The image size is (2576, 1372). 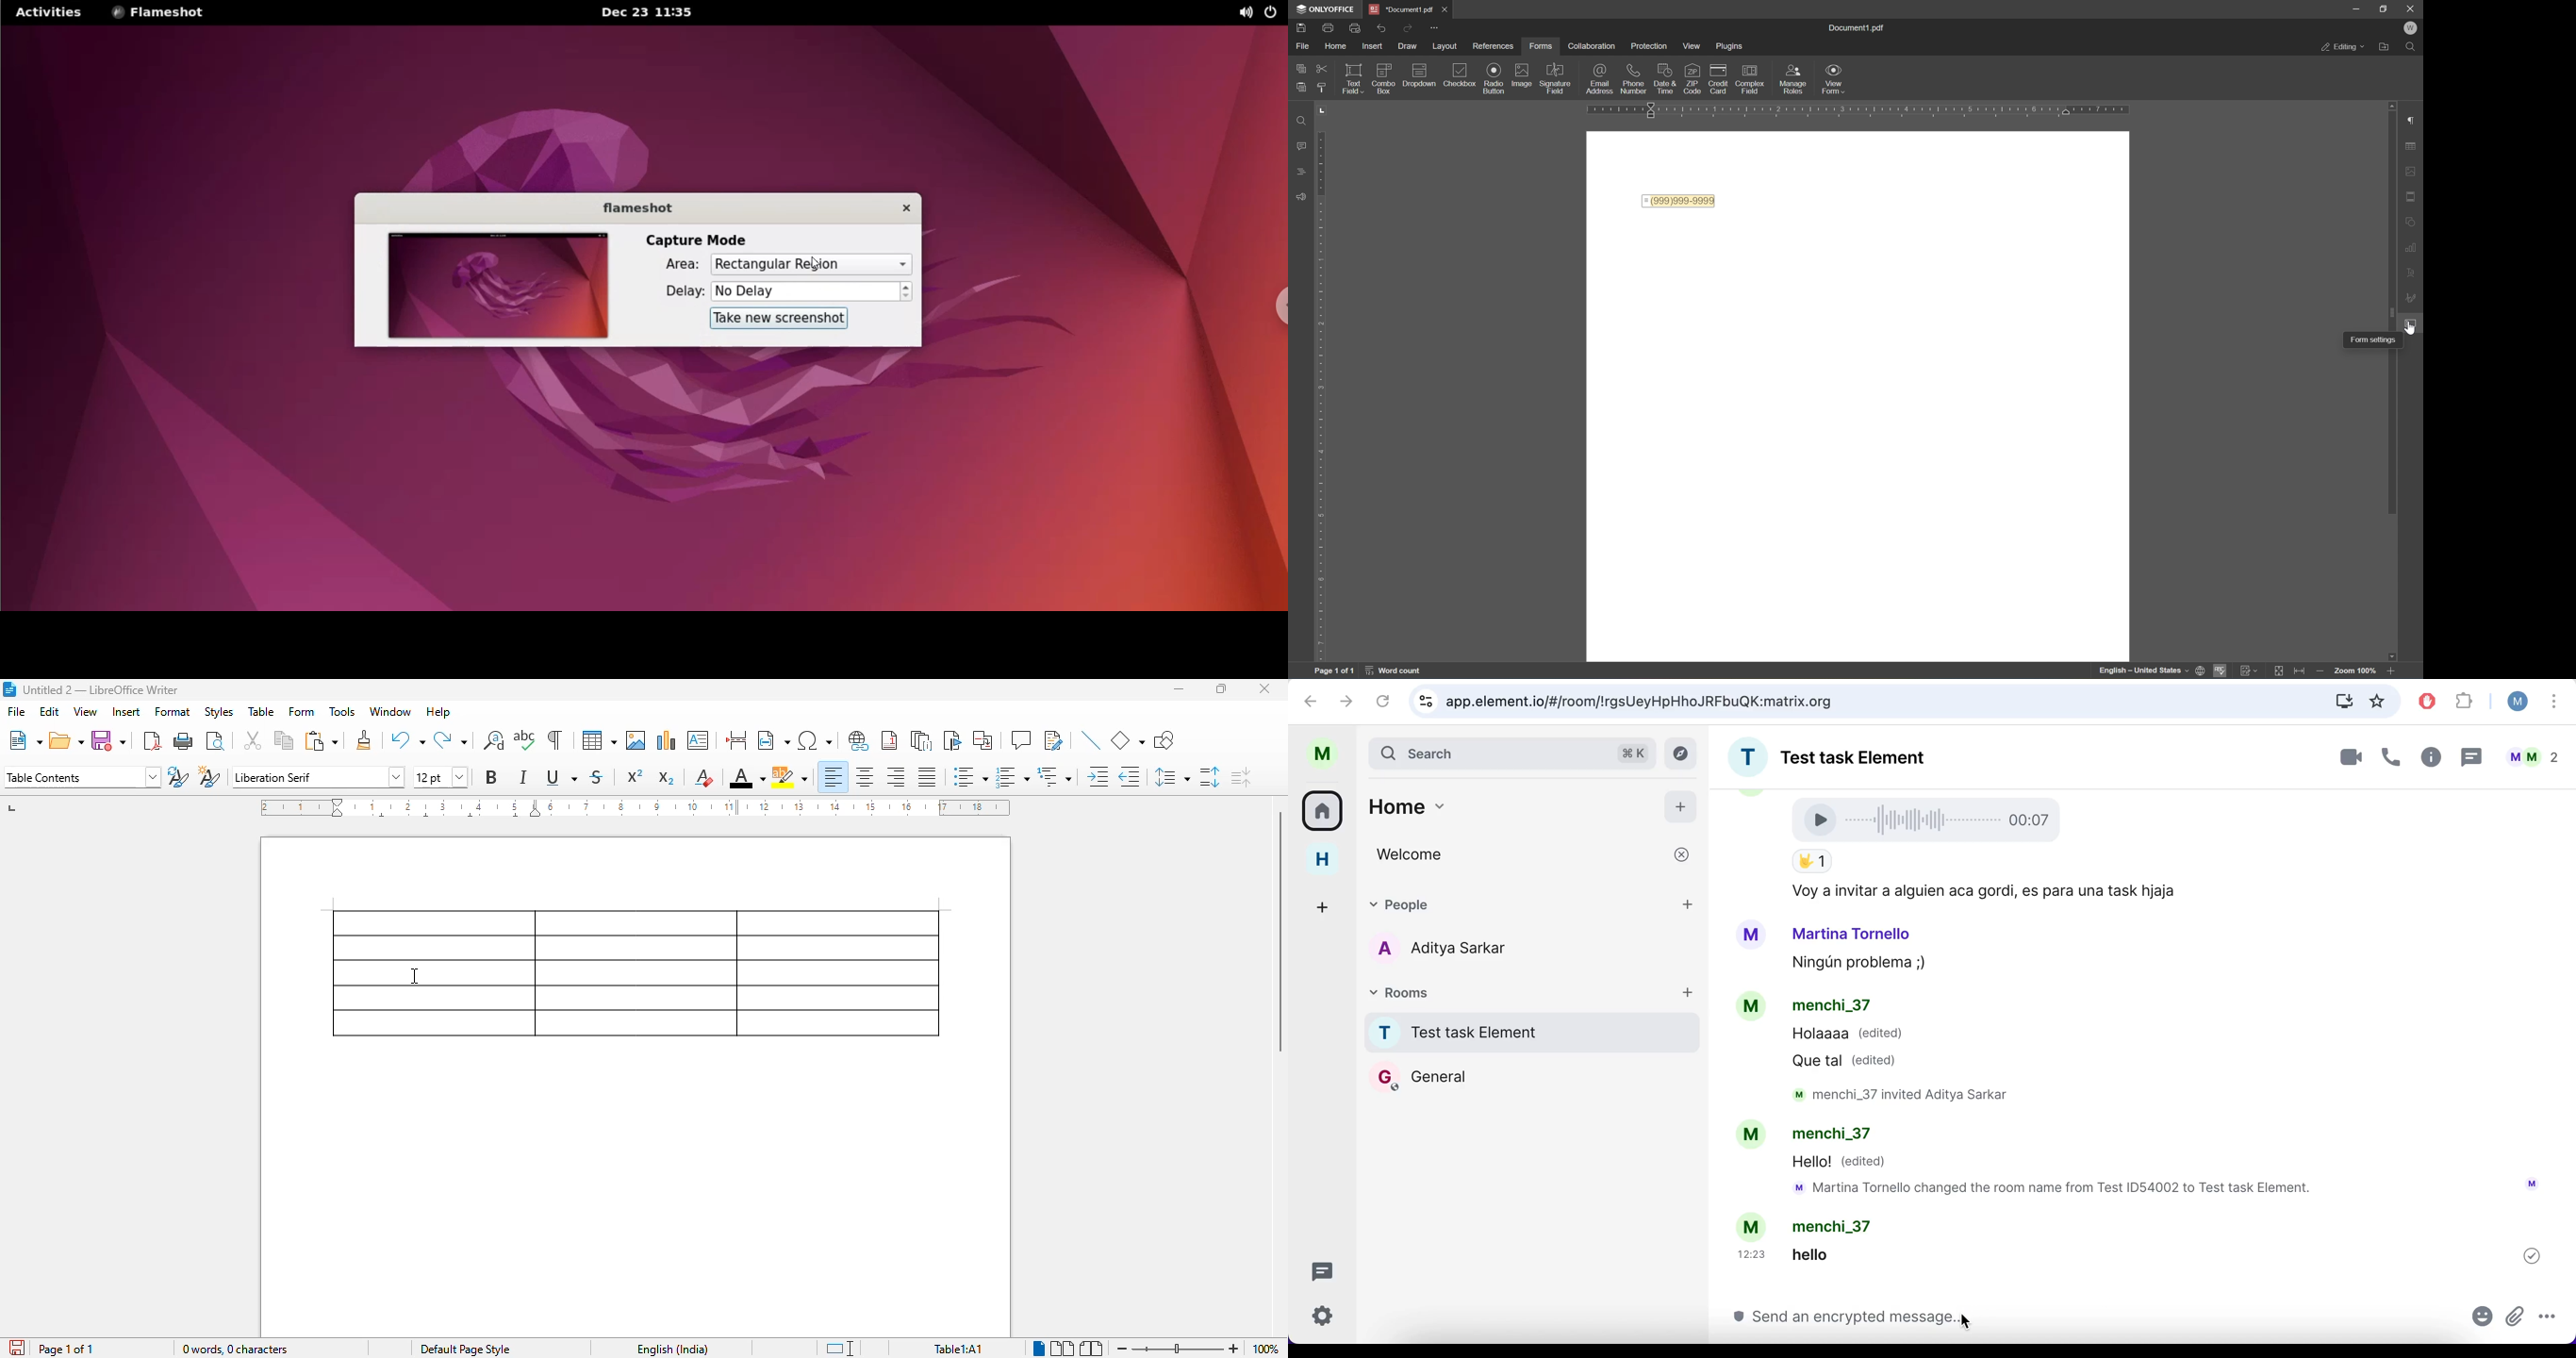 I want to click on track changes, so click(x=2248, y=670).